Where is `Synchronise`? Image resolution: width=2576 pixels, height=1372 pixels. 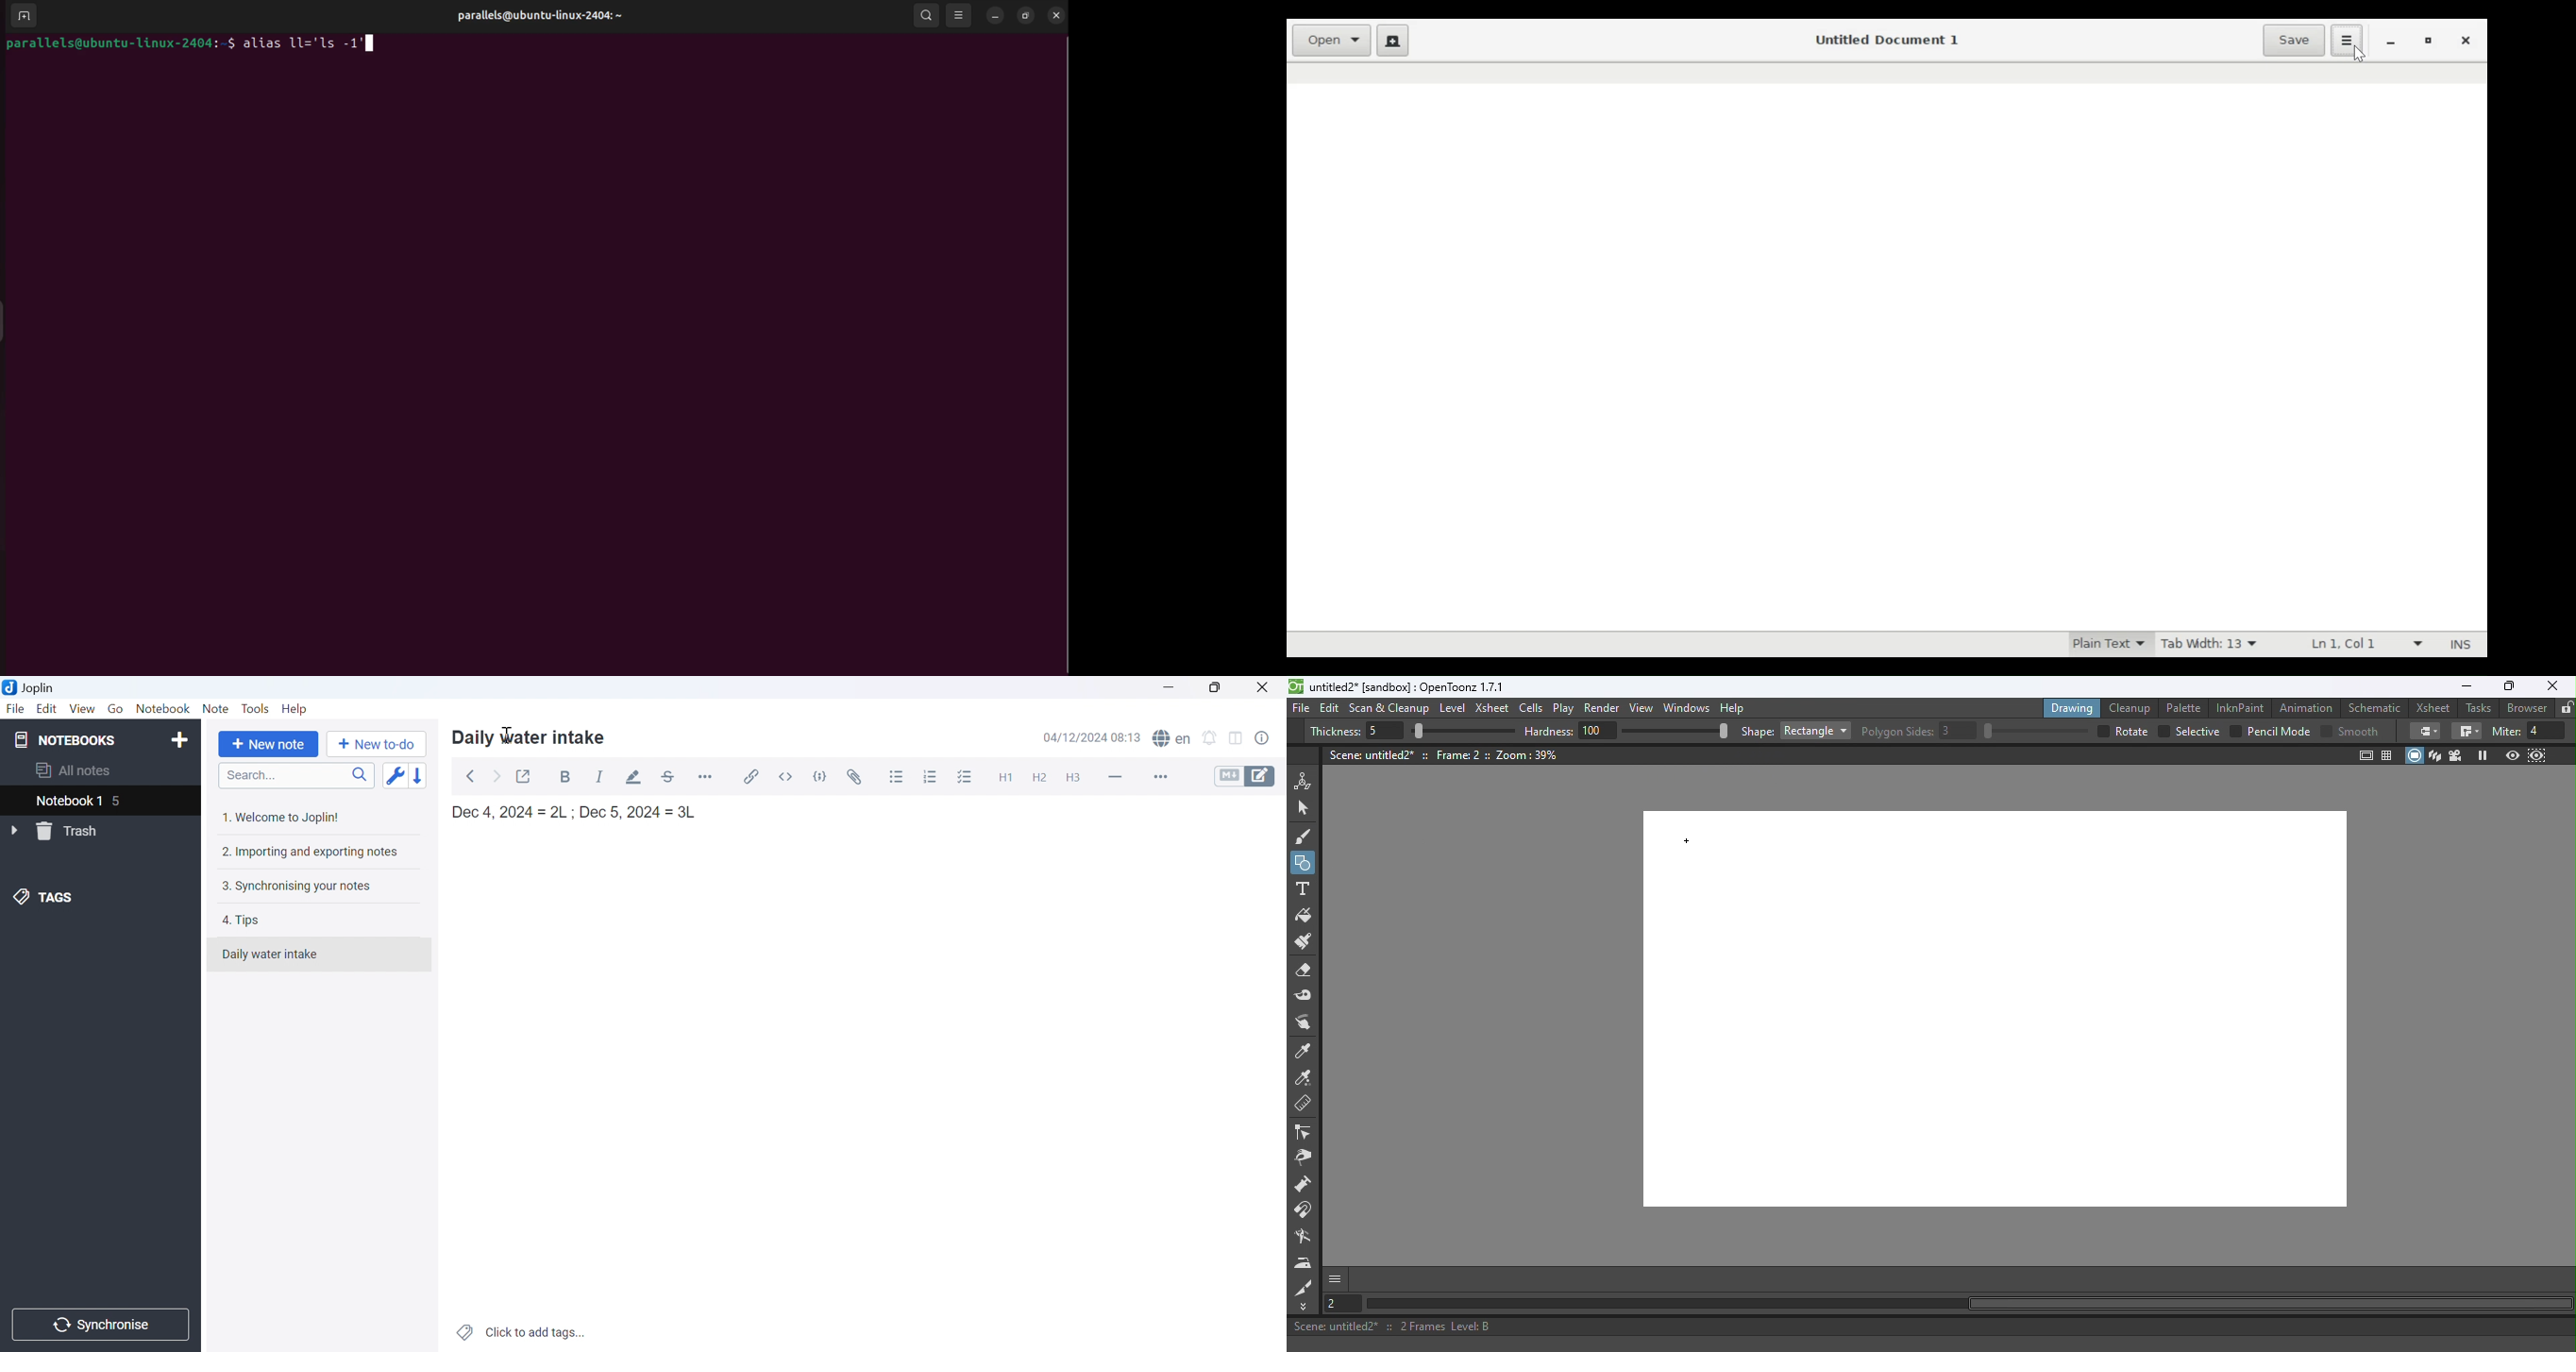 Synchronise is located at coordinates (103, 1324).